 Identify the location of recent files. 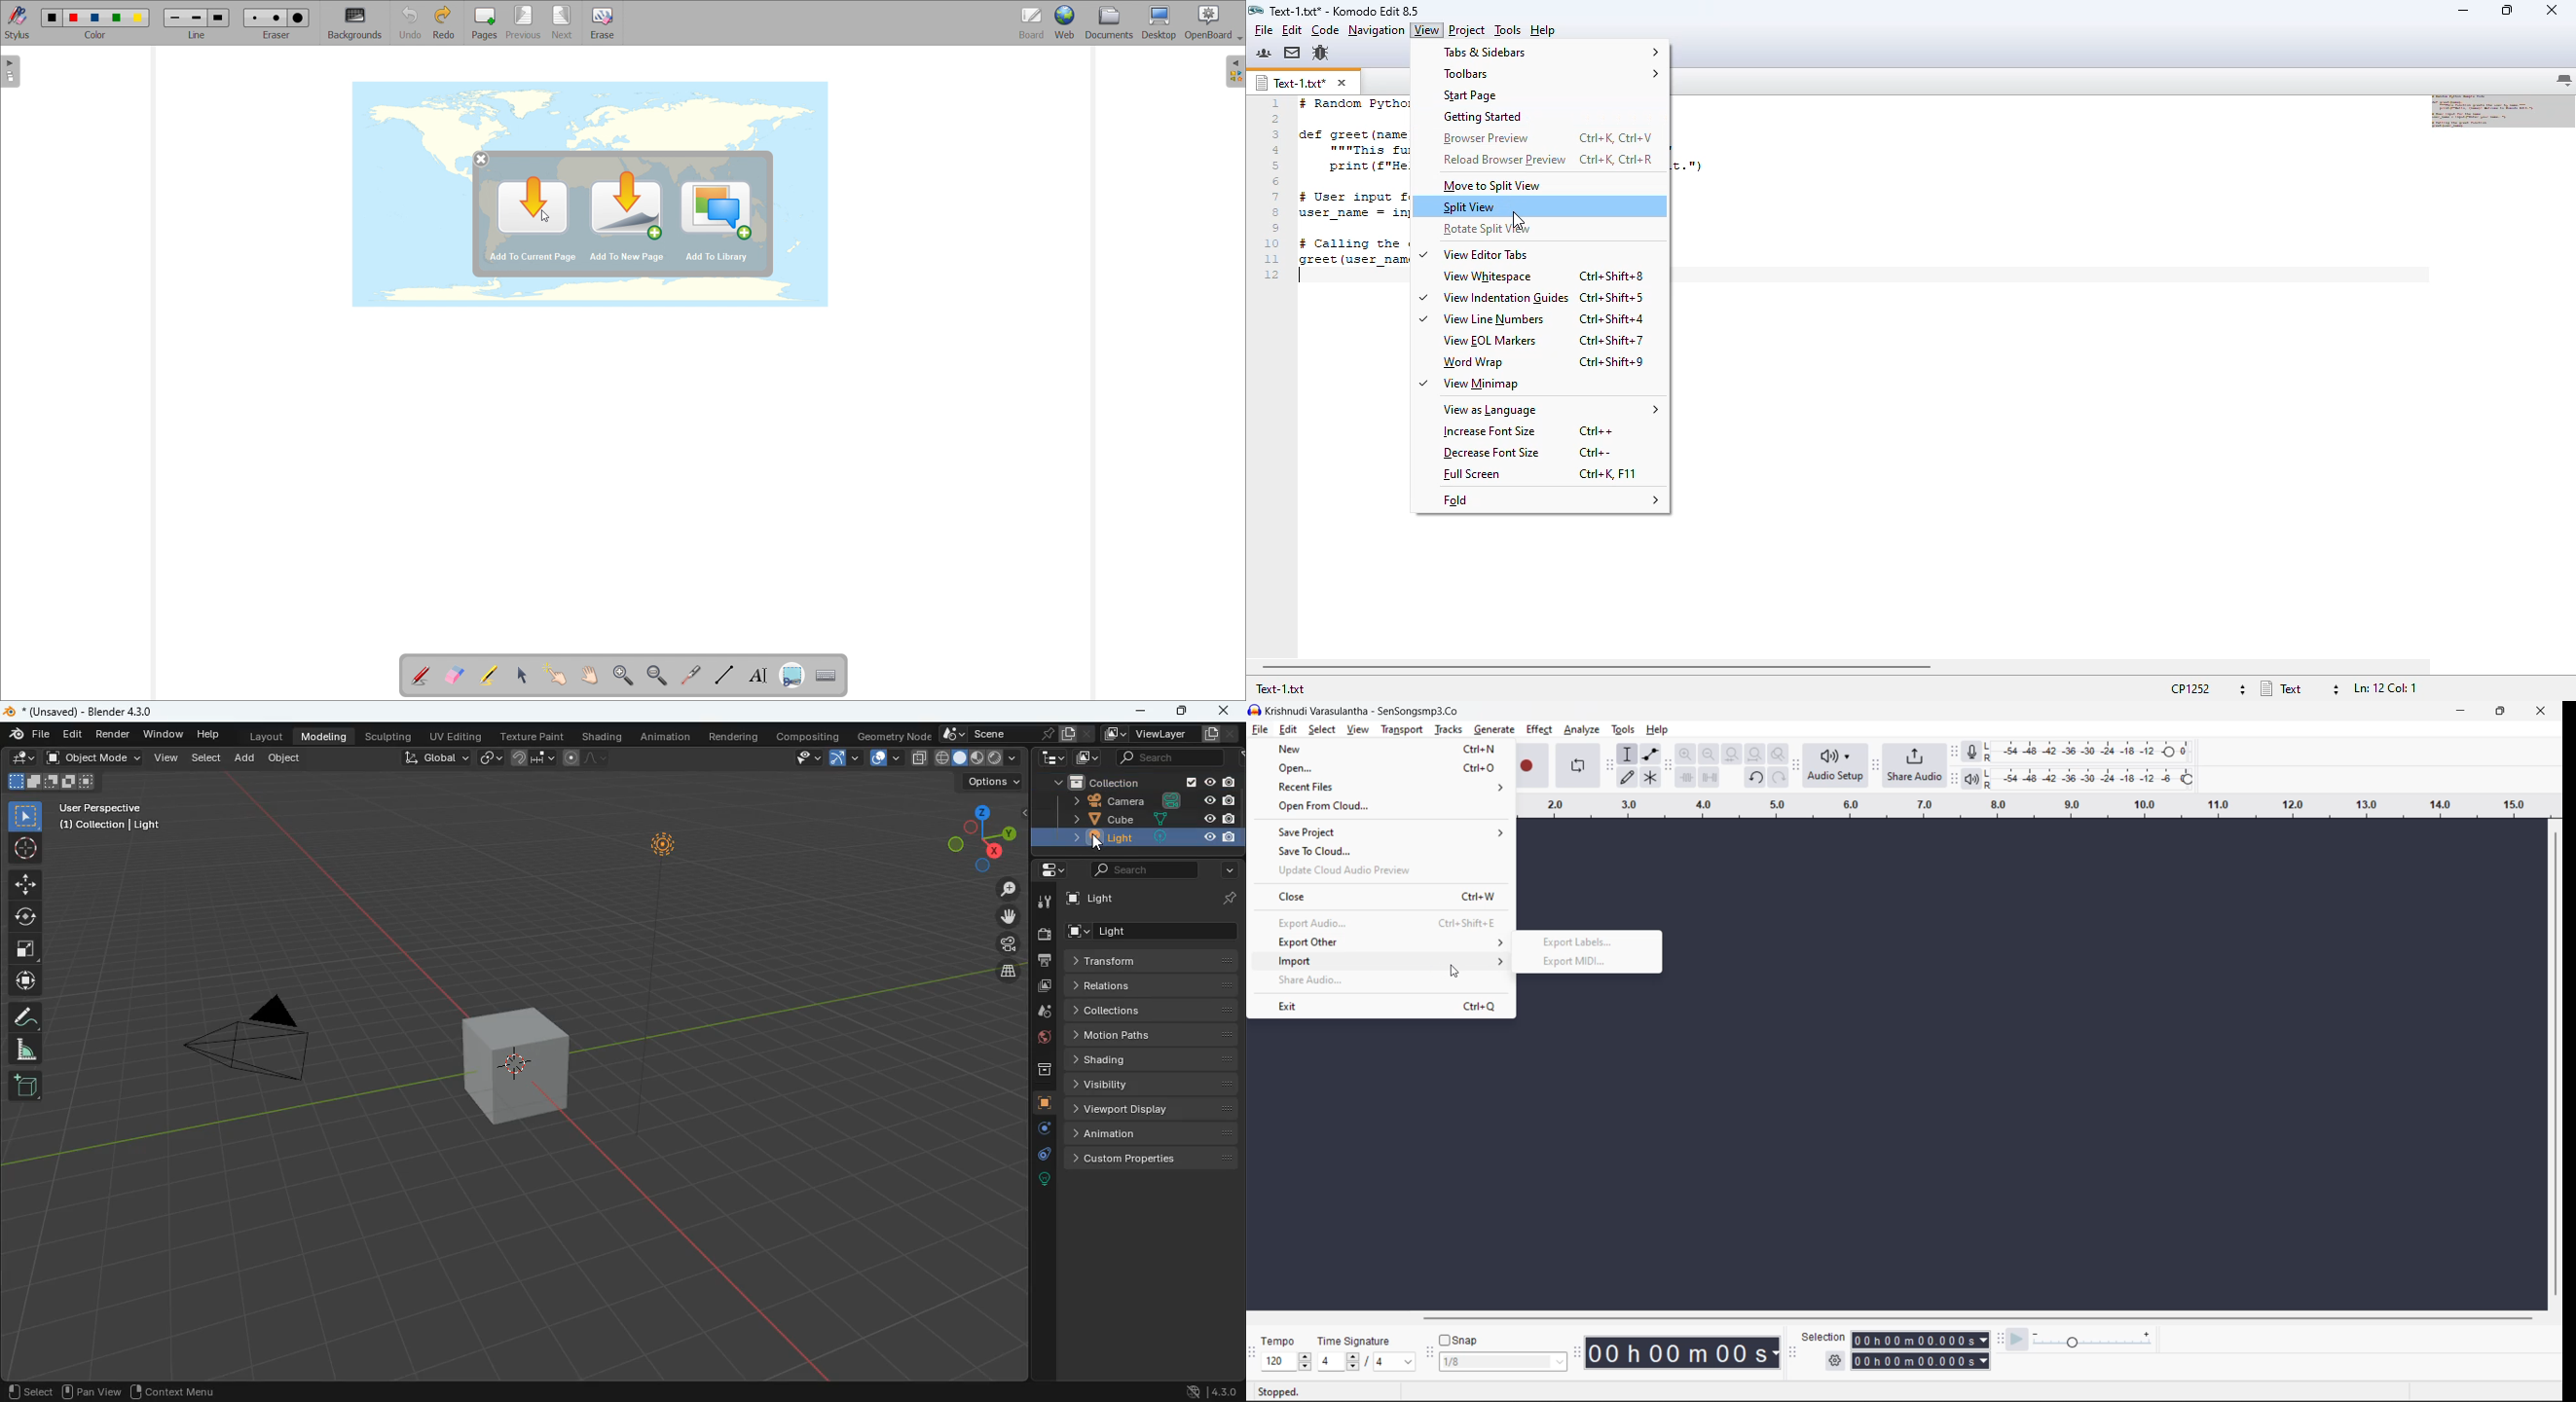
(1393, 787).